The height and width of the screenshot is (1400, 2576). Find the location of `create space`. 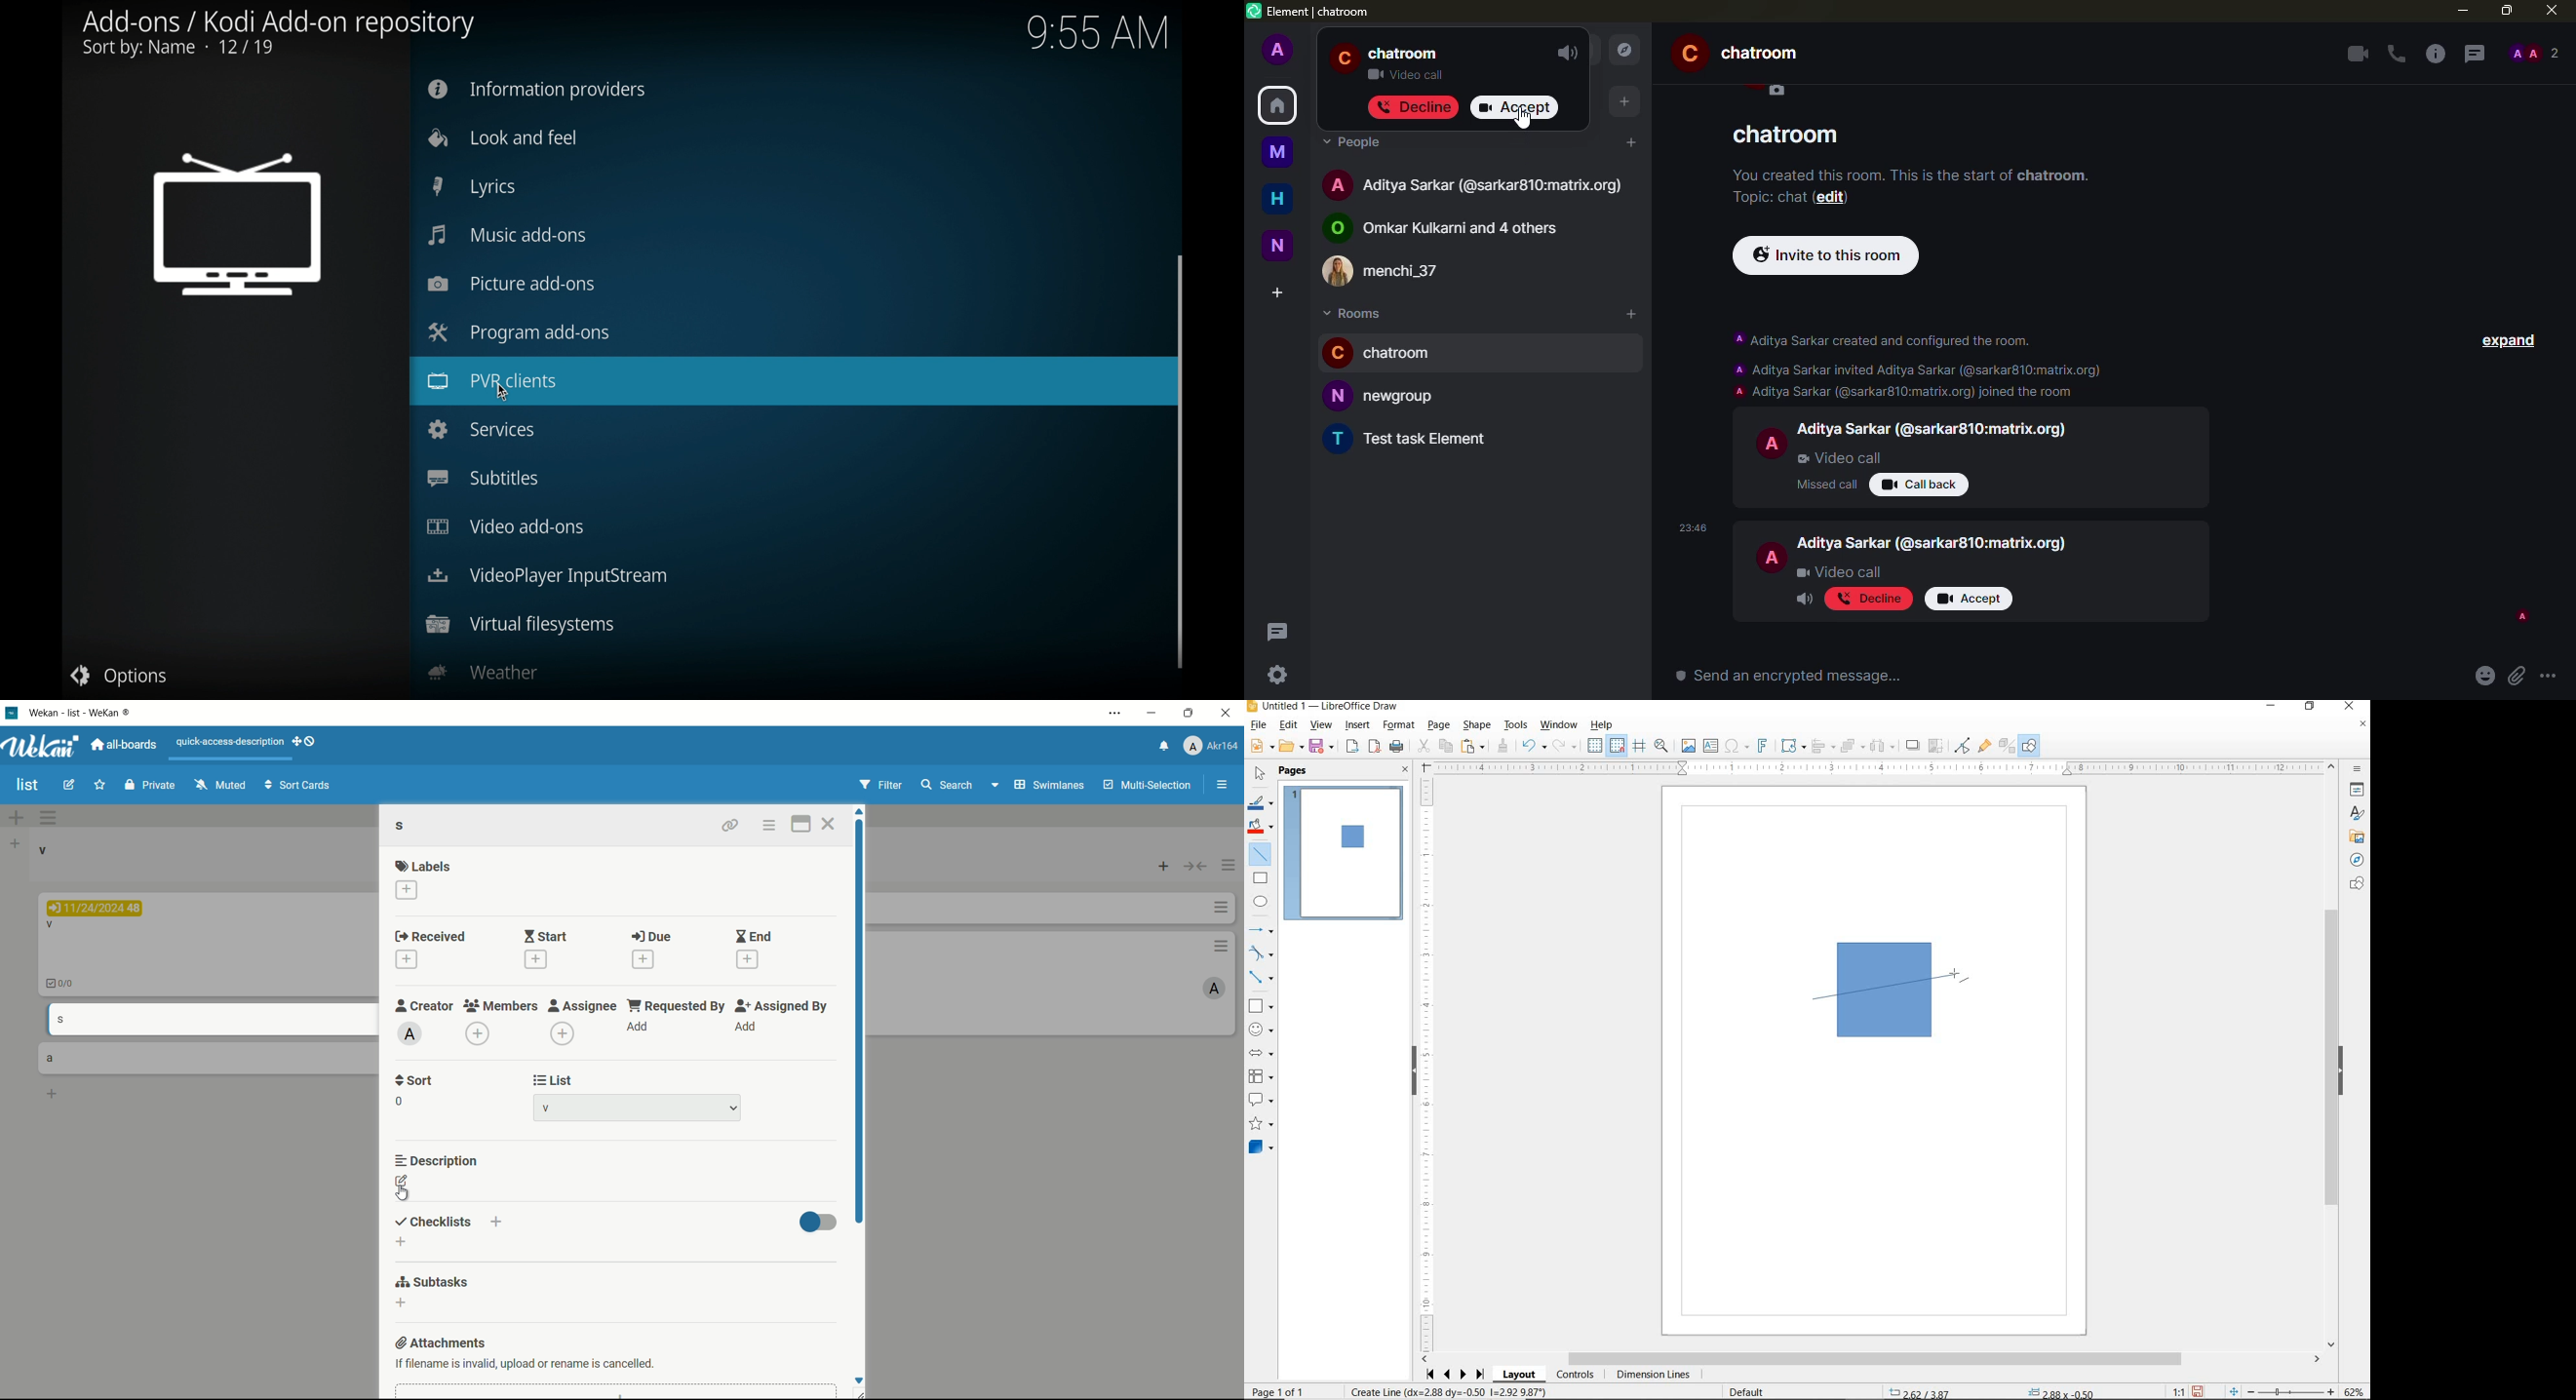

create space is located at coordinates (1280, 293).